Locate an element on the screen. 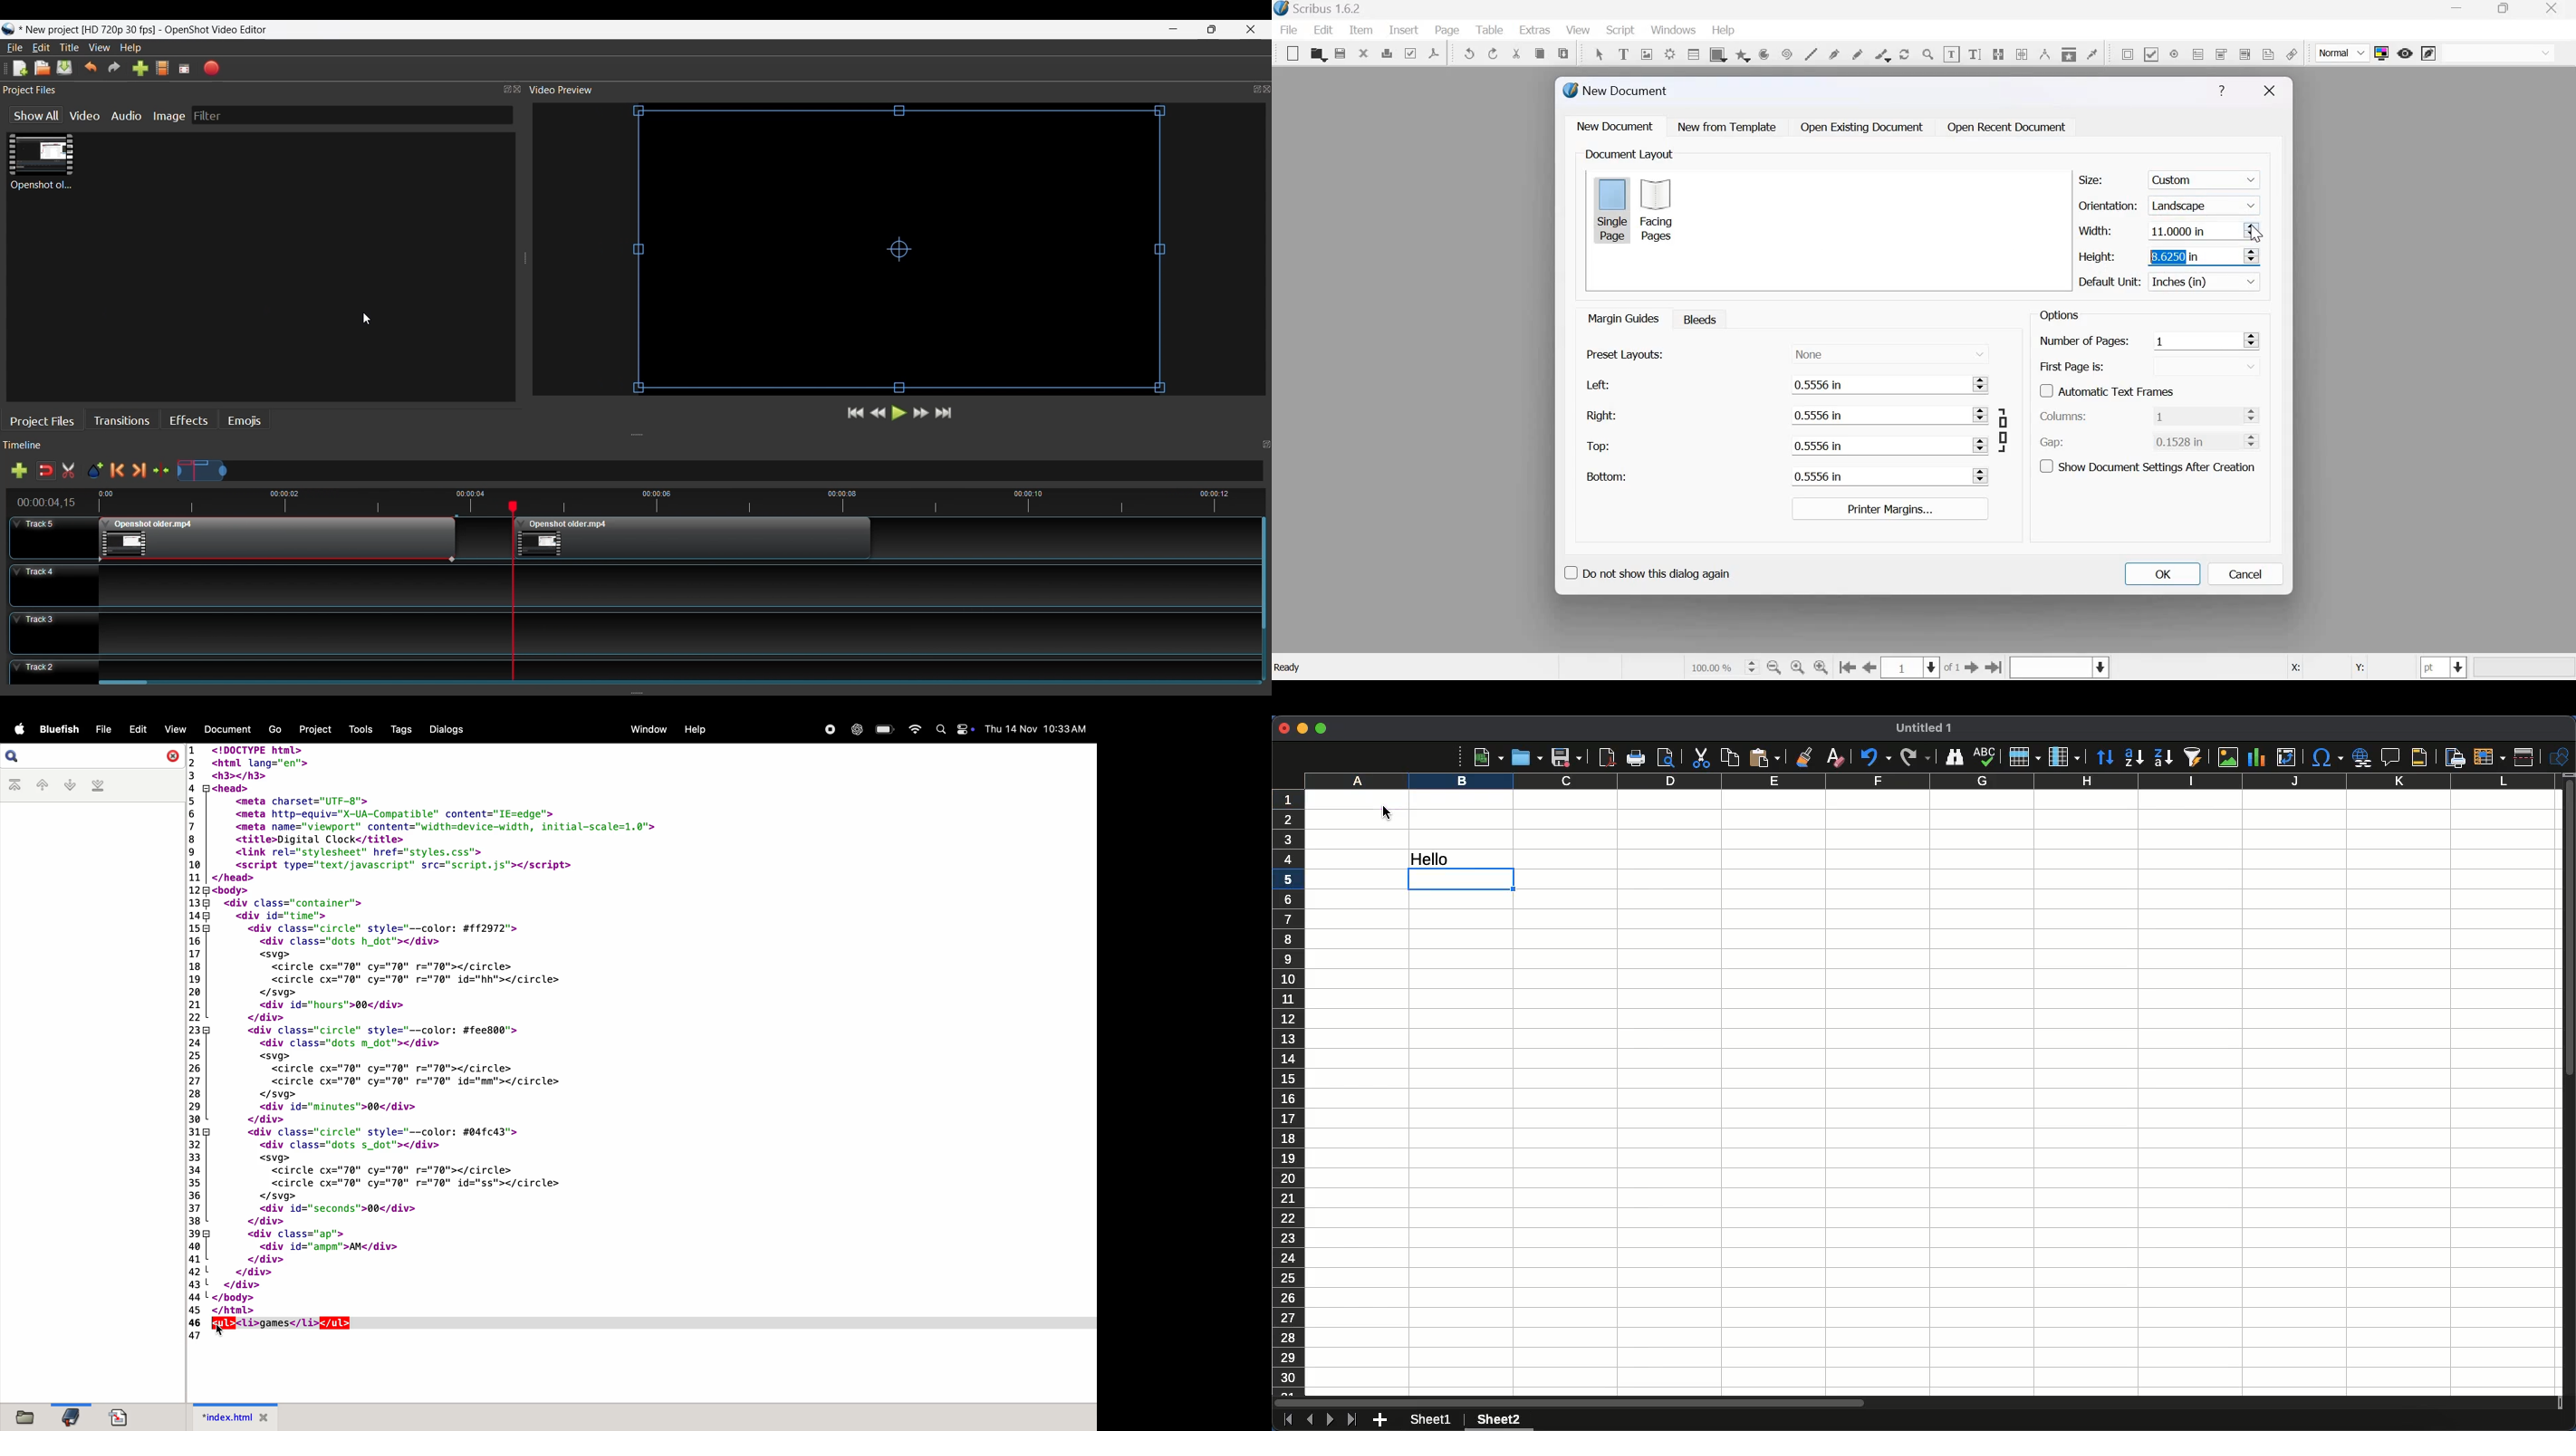  arc is located at coordinates (1764, 54).